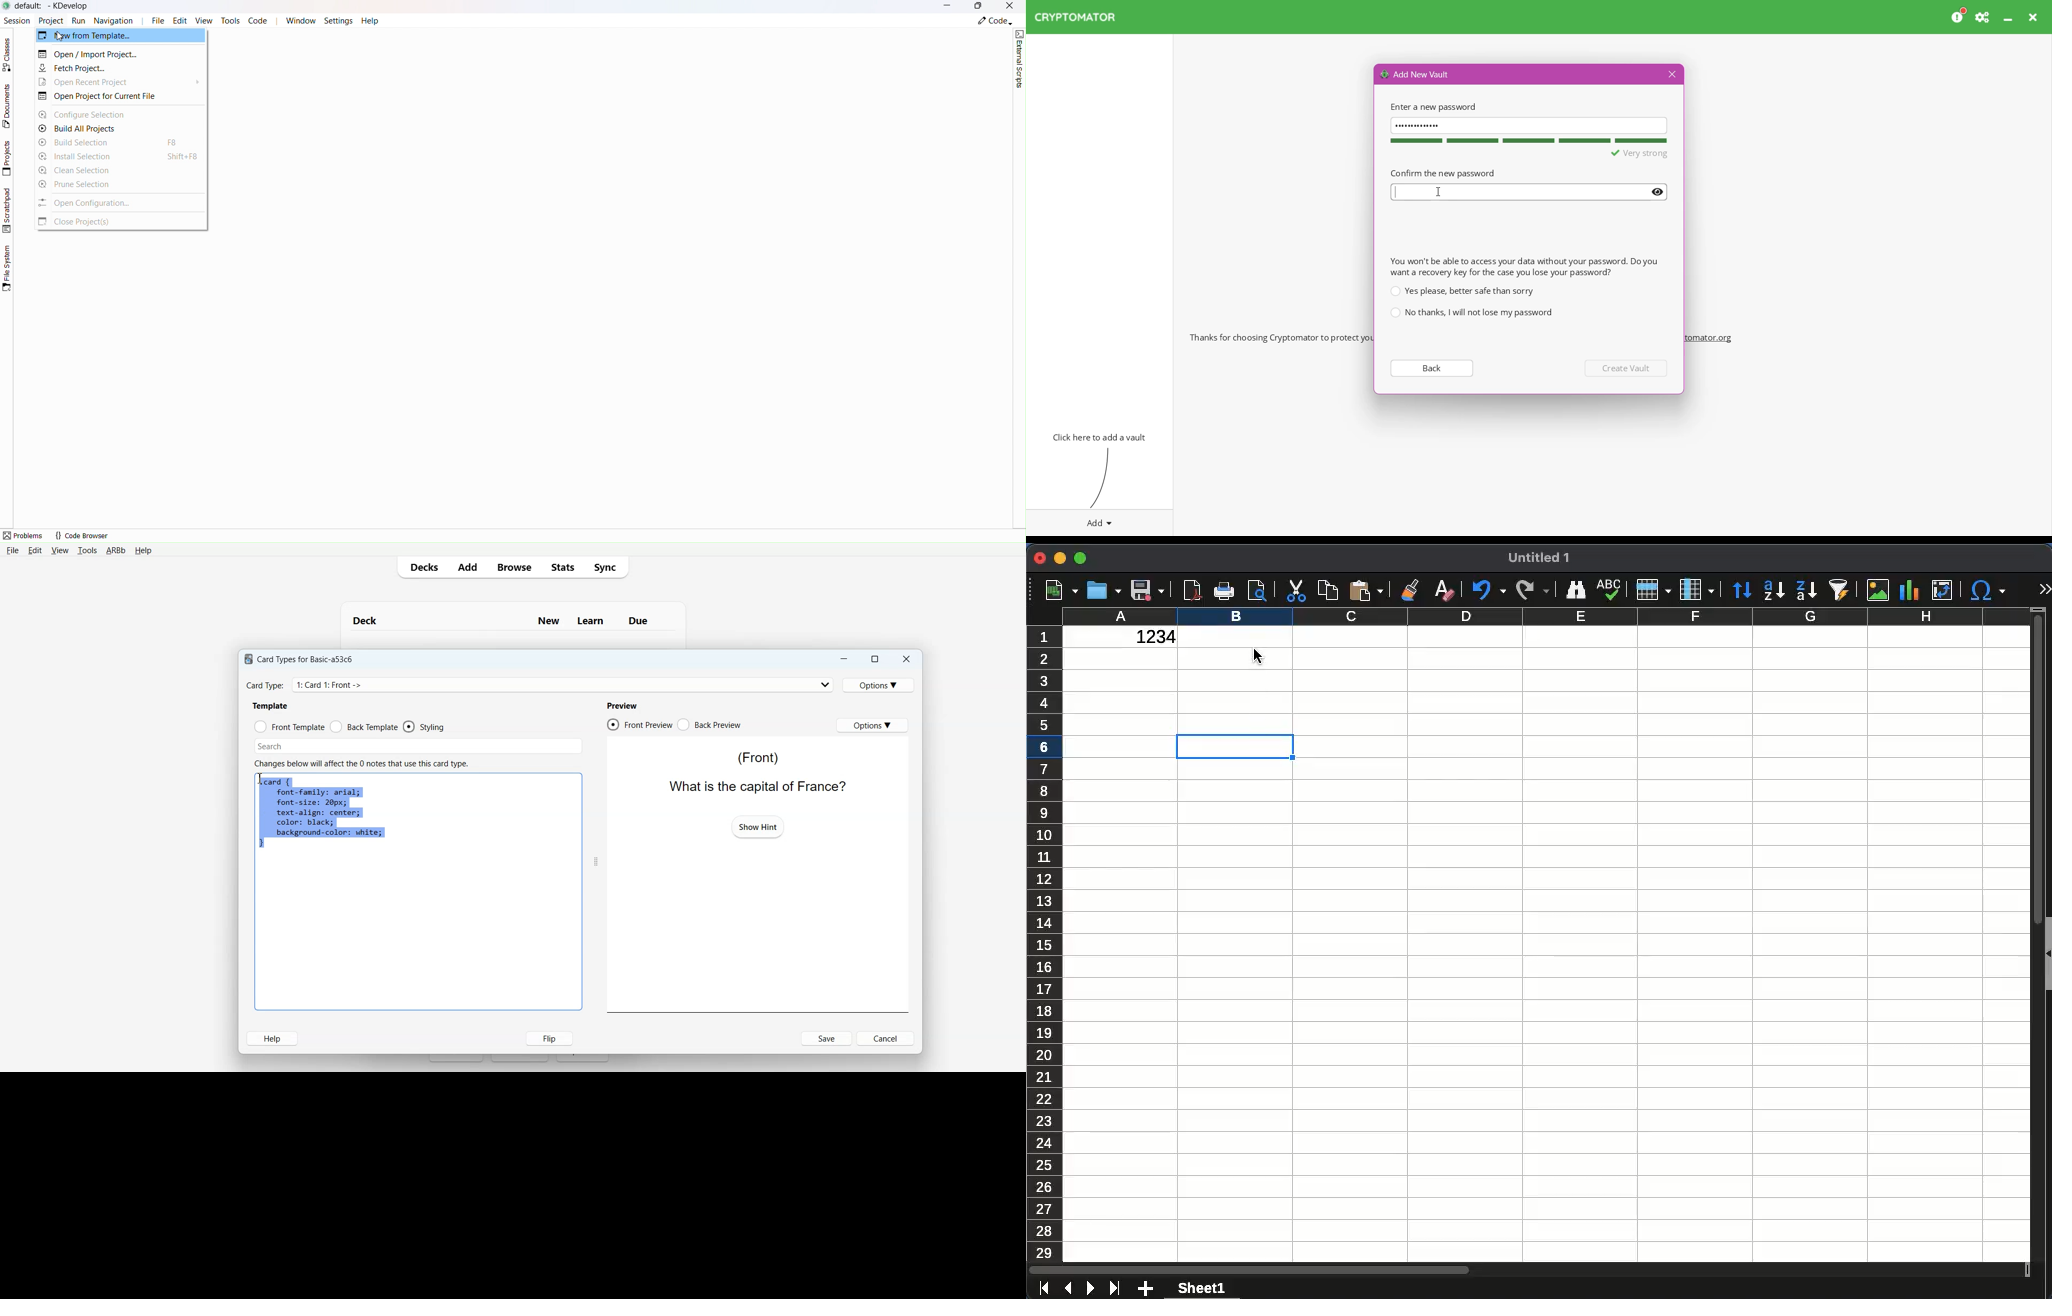 The image size is (2072, 1316). I want to click on redo, so click(1532, 588).